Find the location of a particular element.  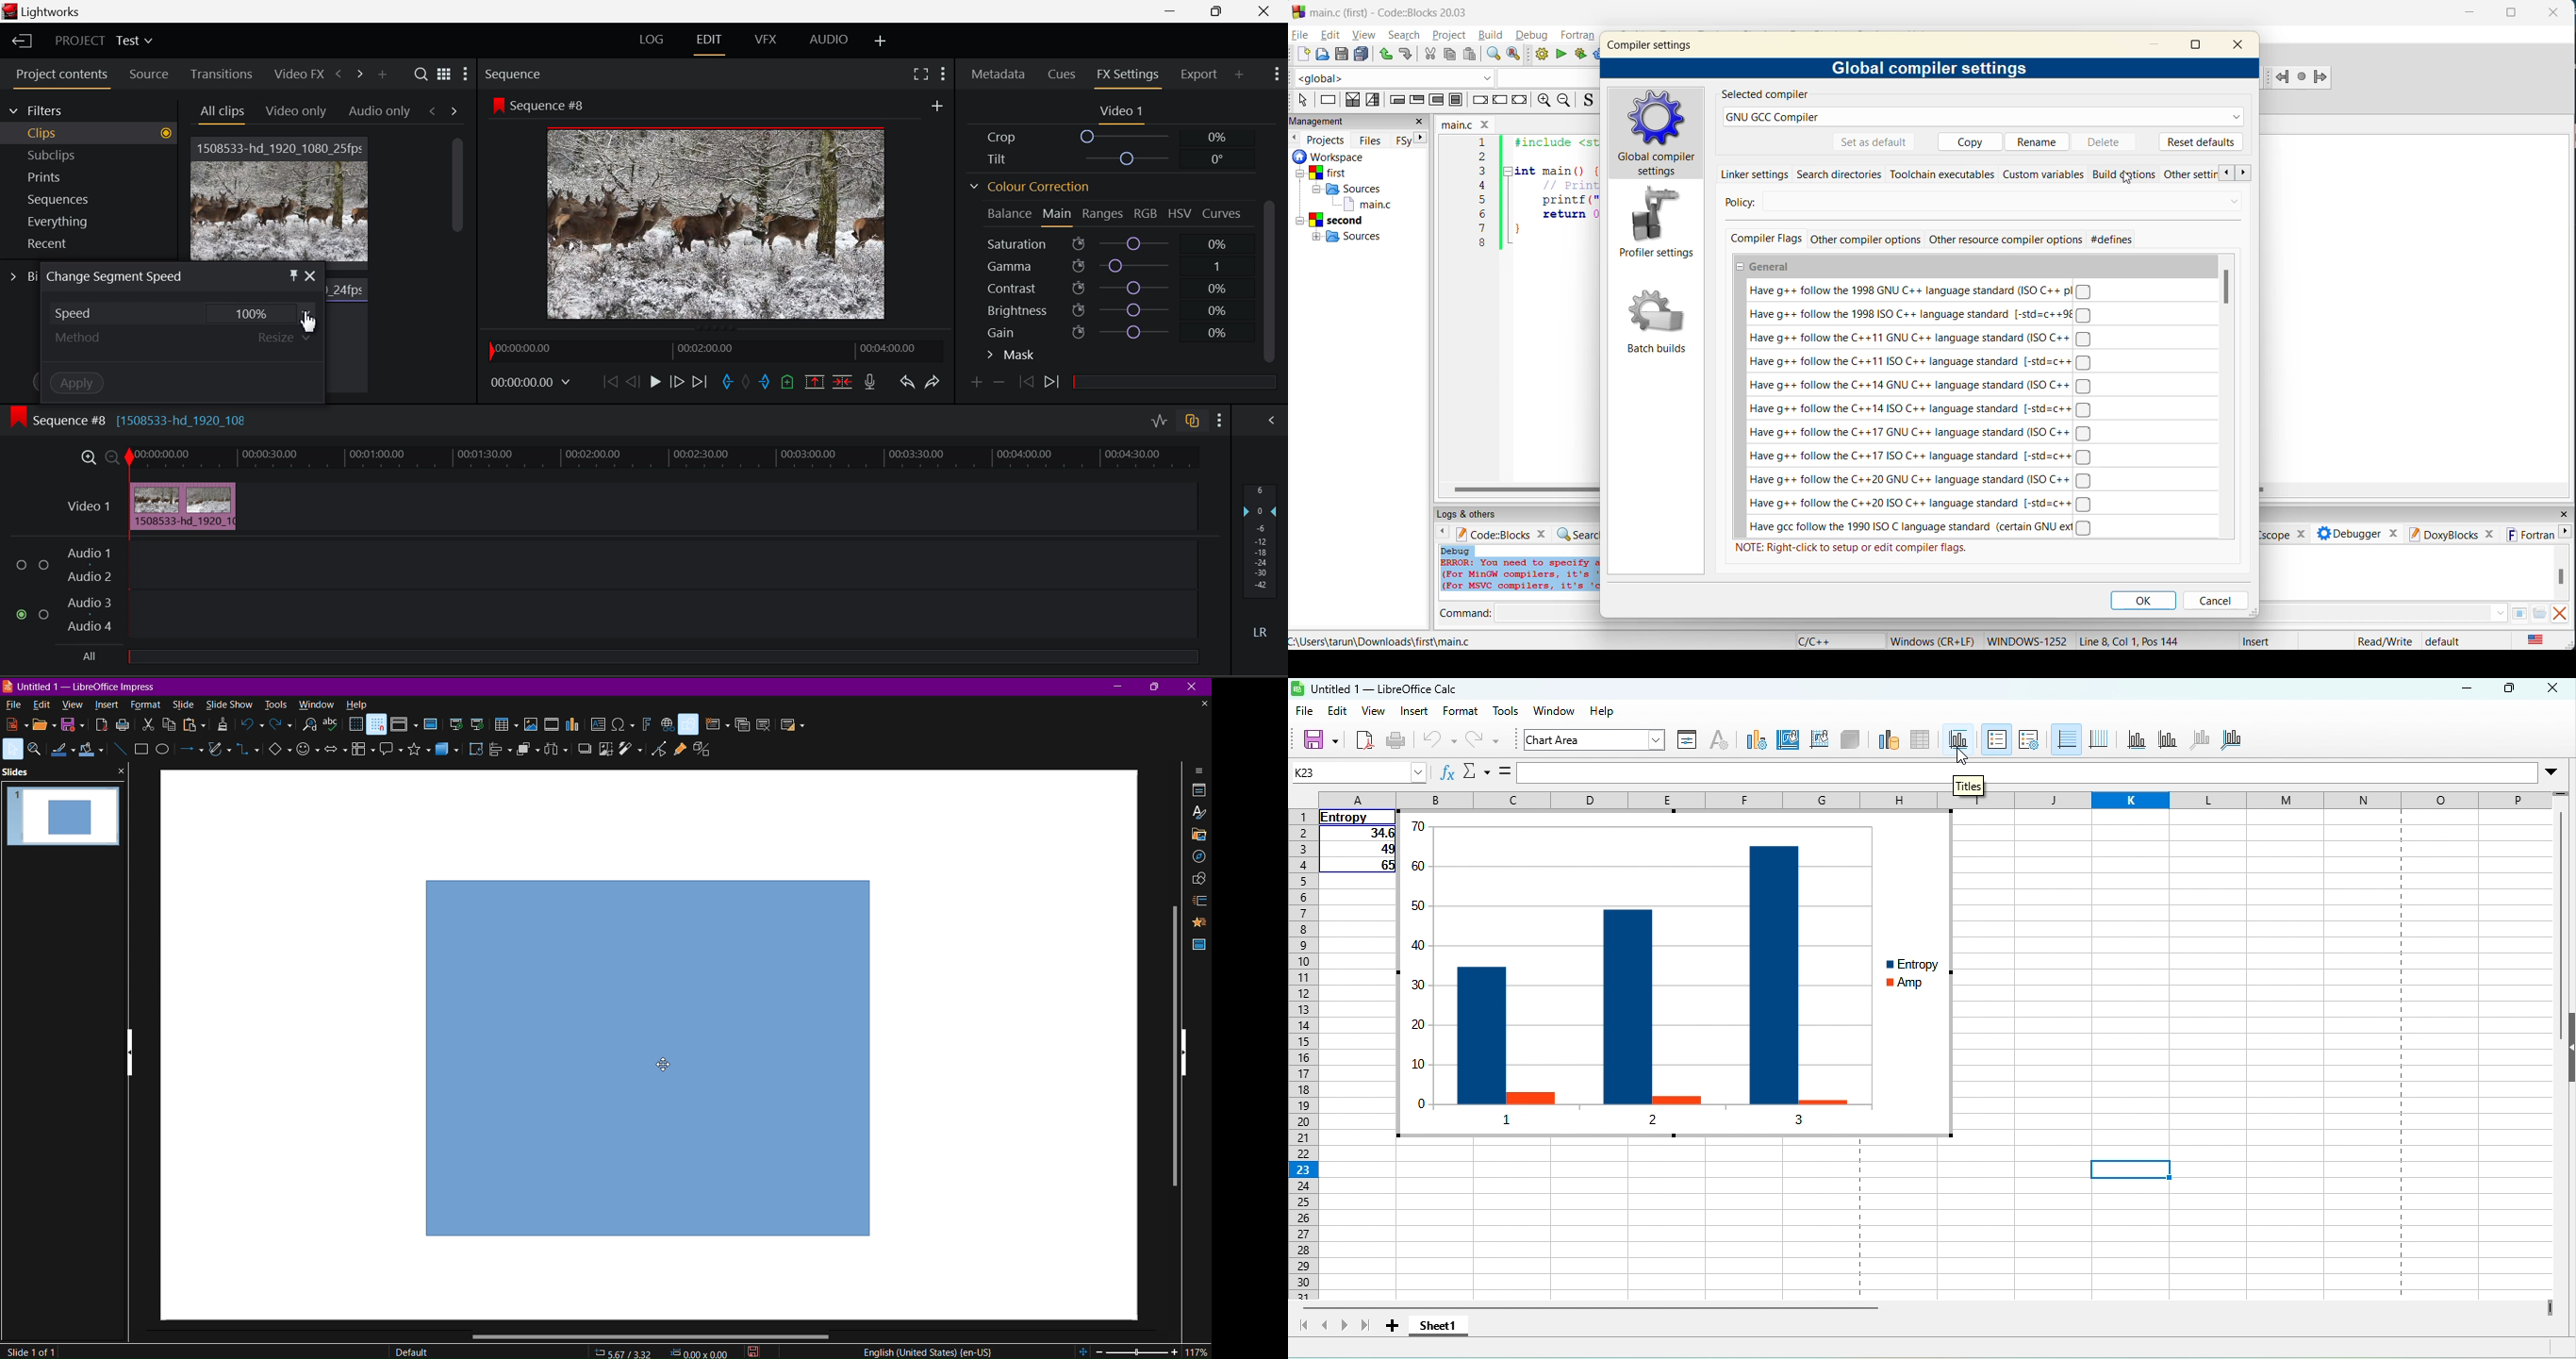

Insert is located at coordinates (2258, 640).